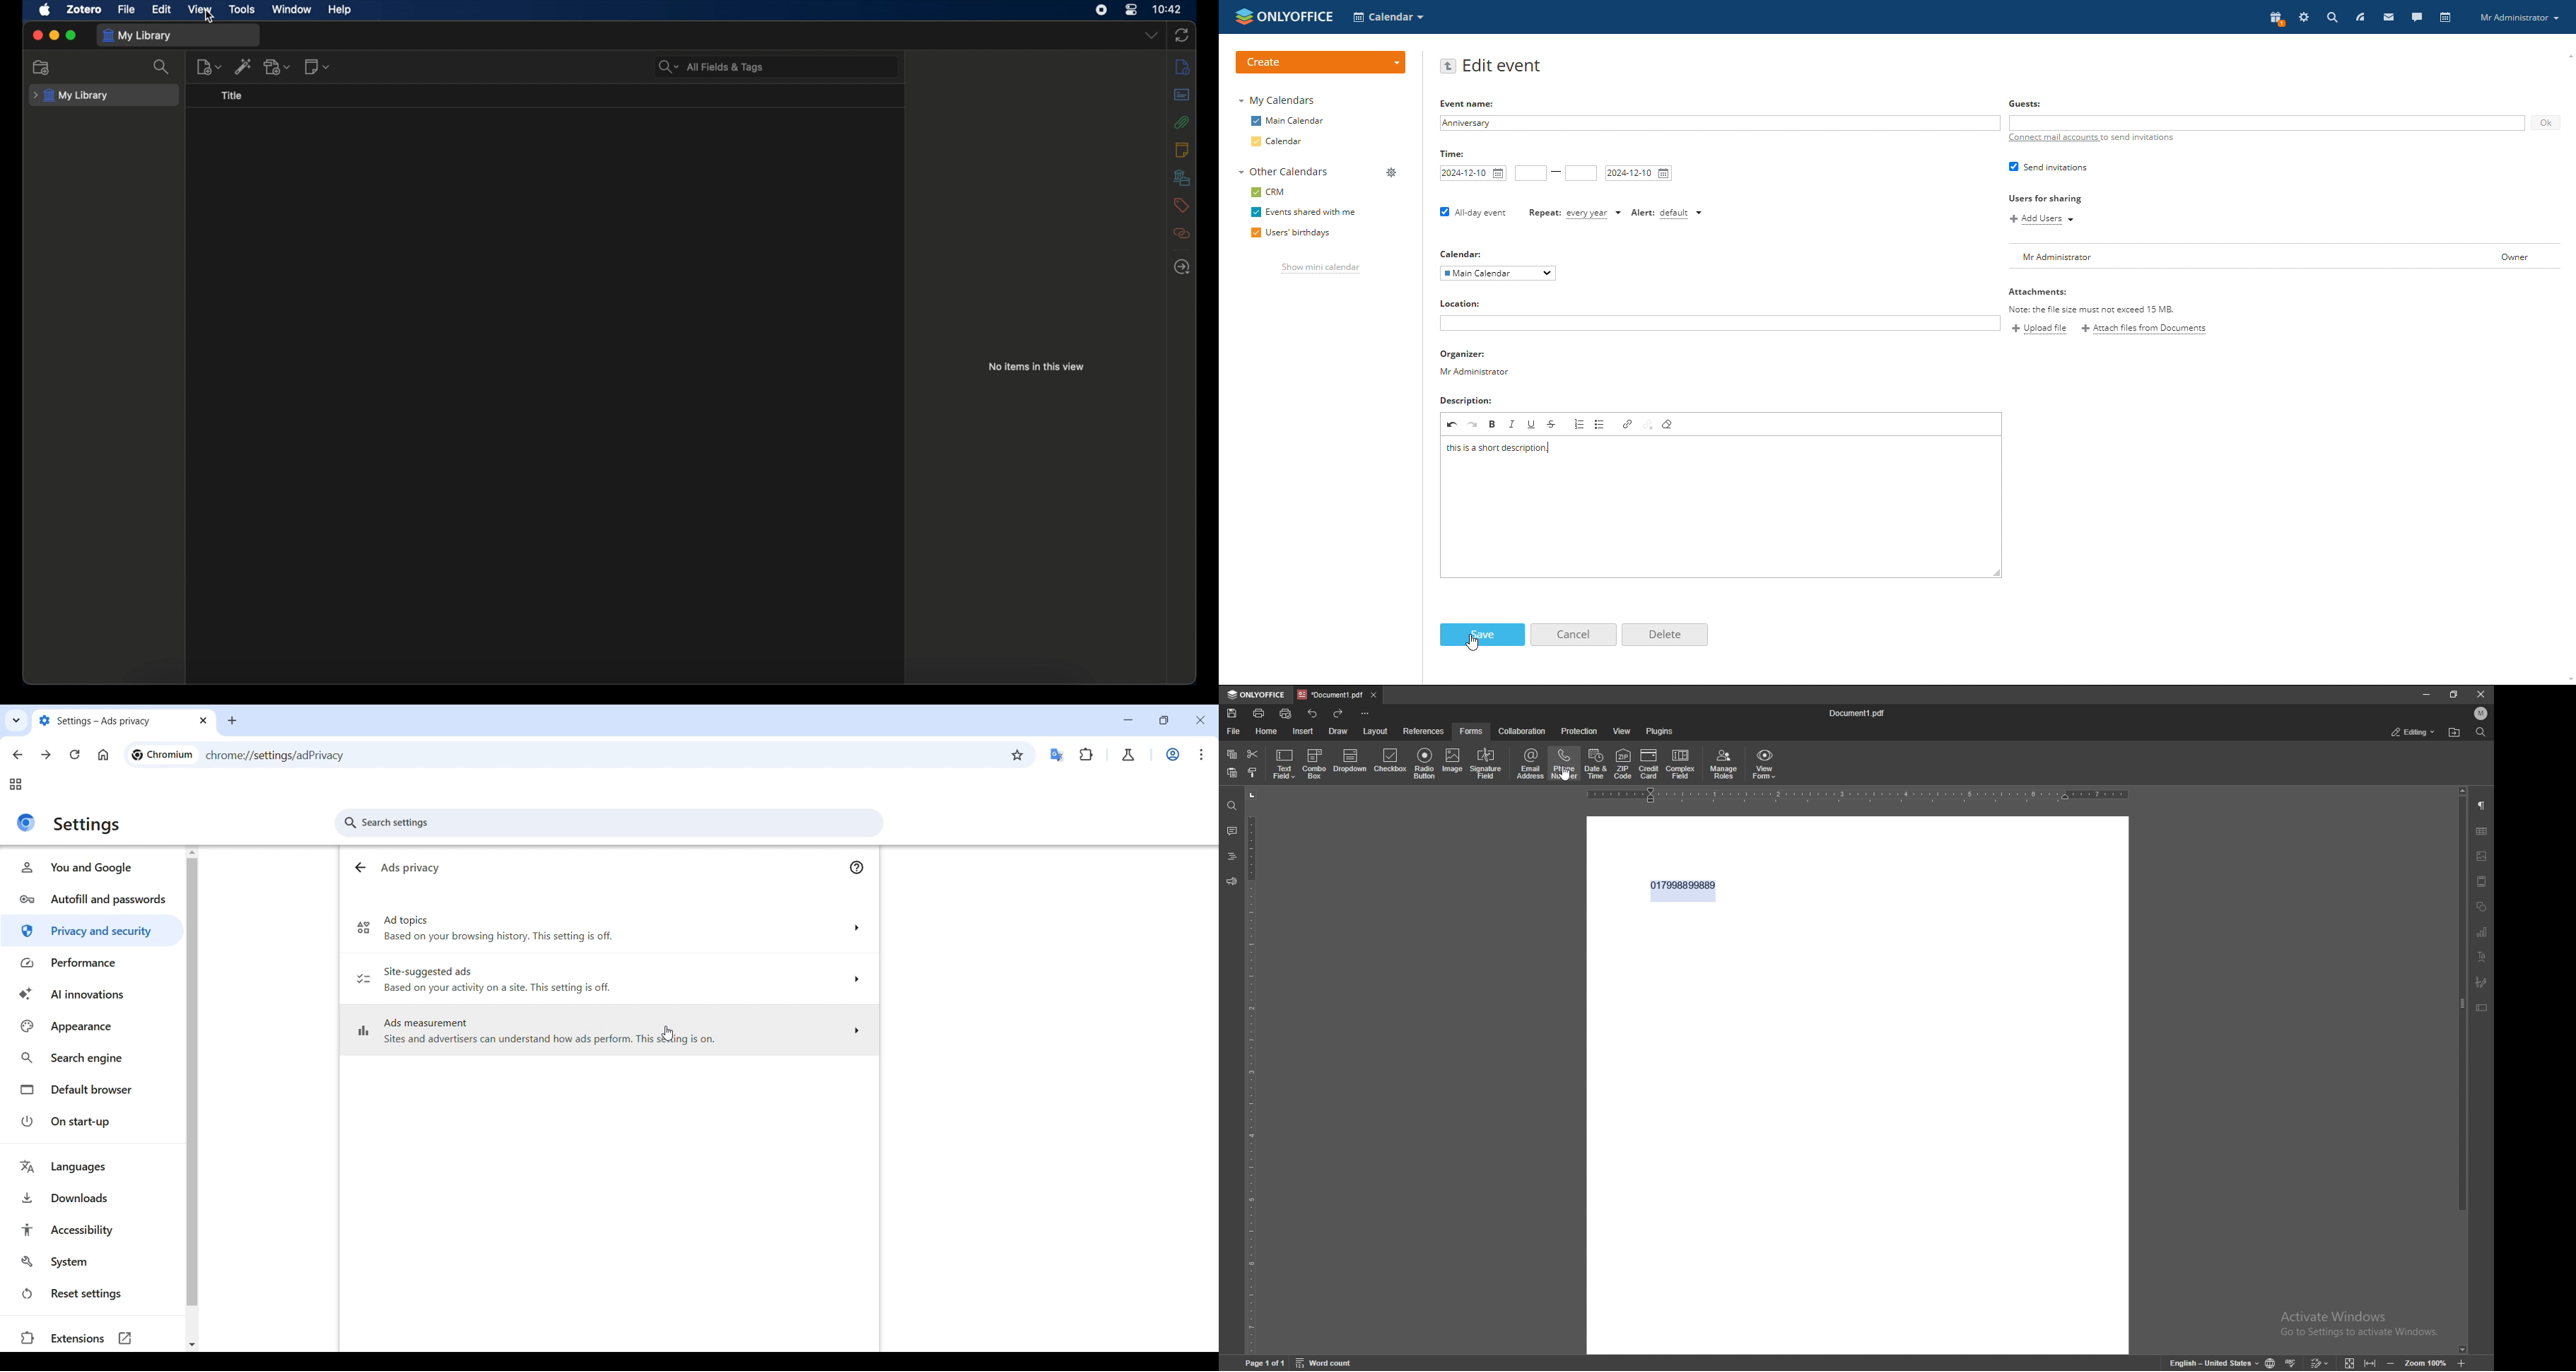  Describe the element at coordinates (2389, 17) in the screenshot. I see `mail` at that location.